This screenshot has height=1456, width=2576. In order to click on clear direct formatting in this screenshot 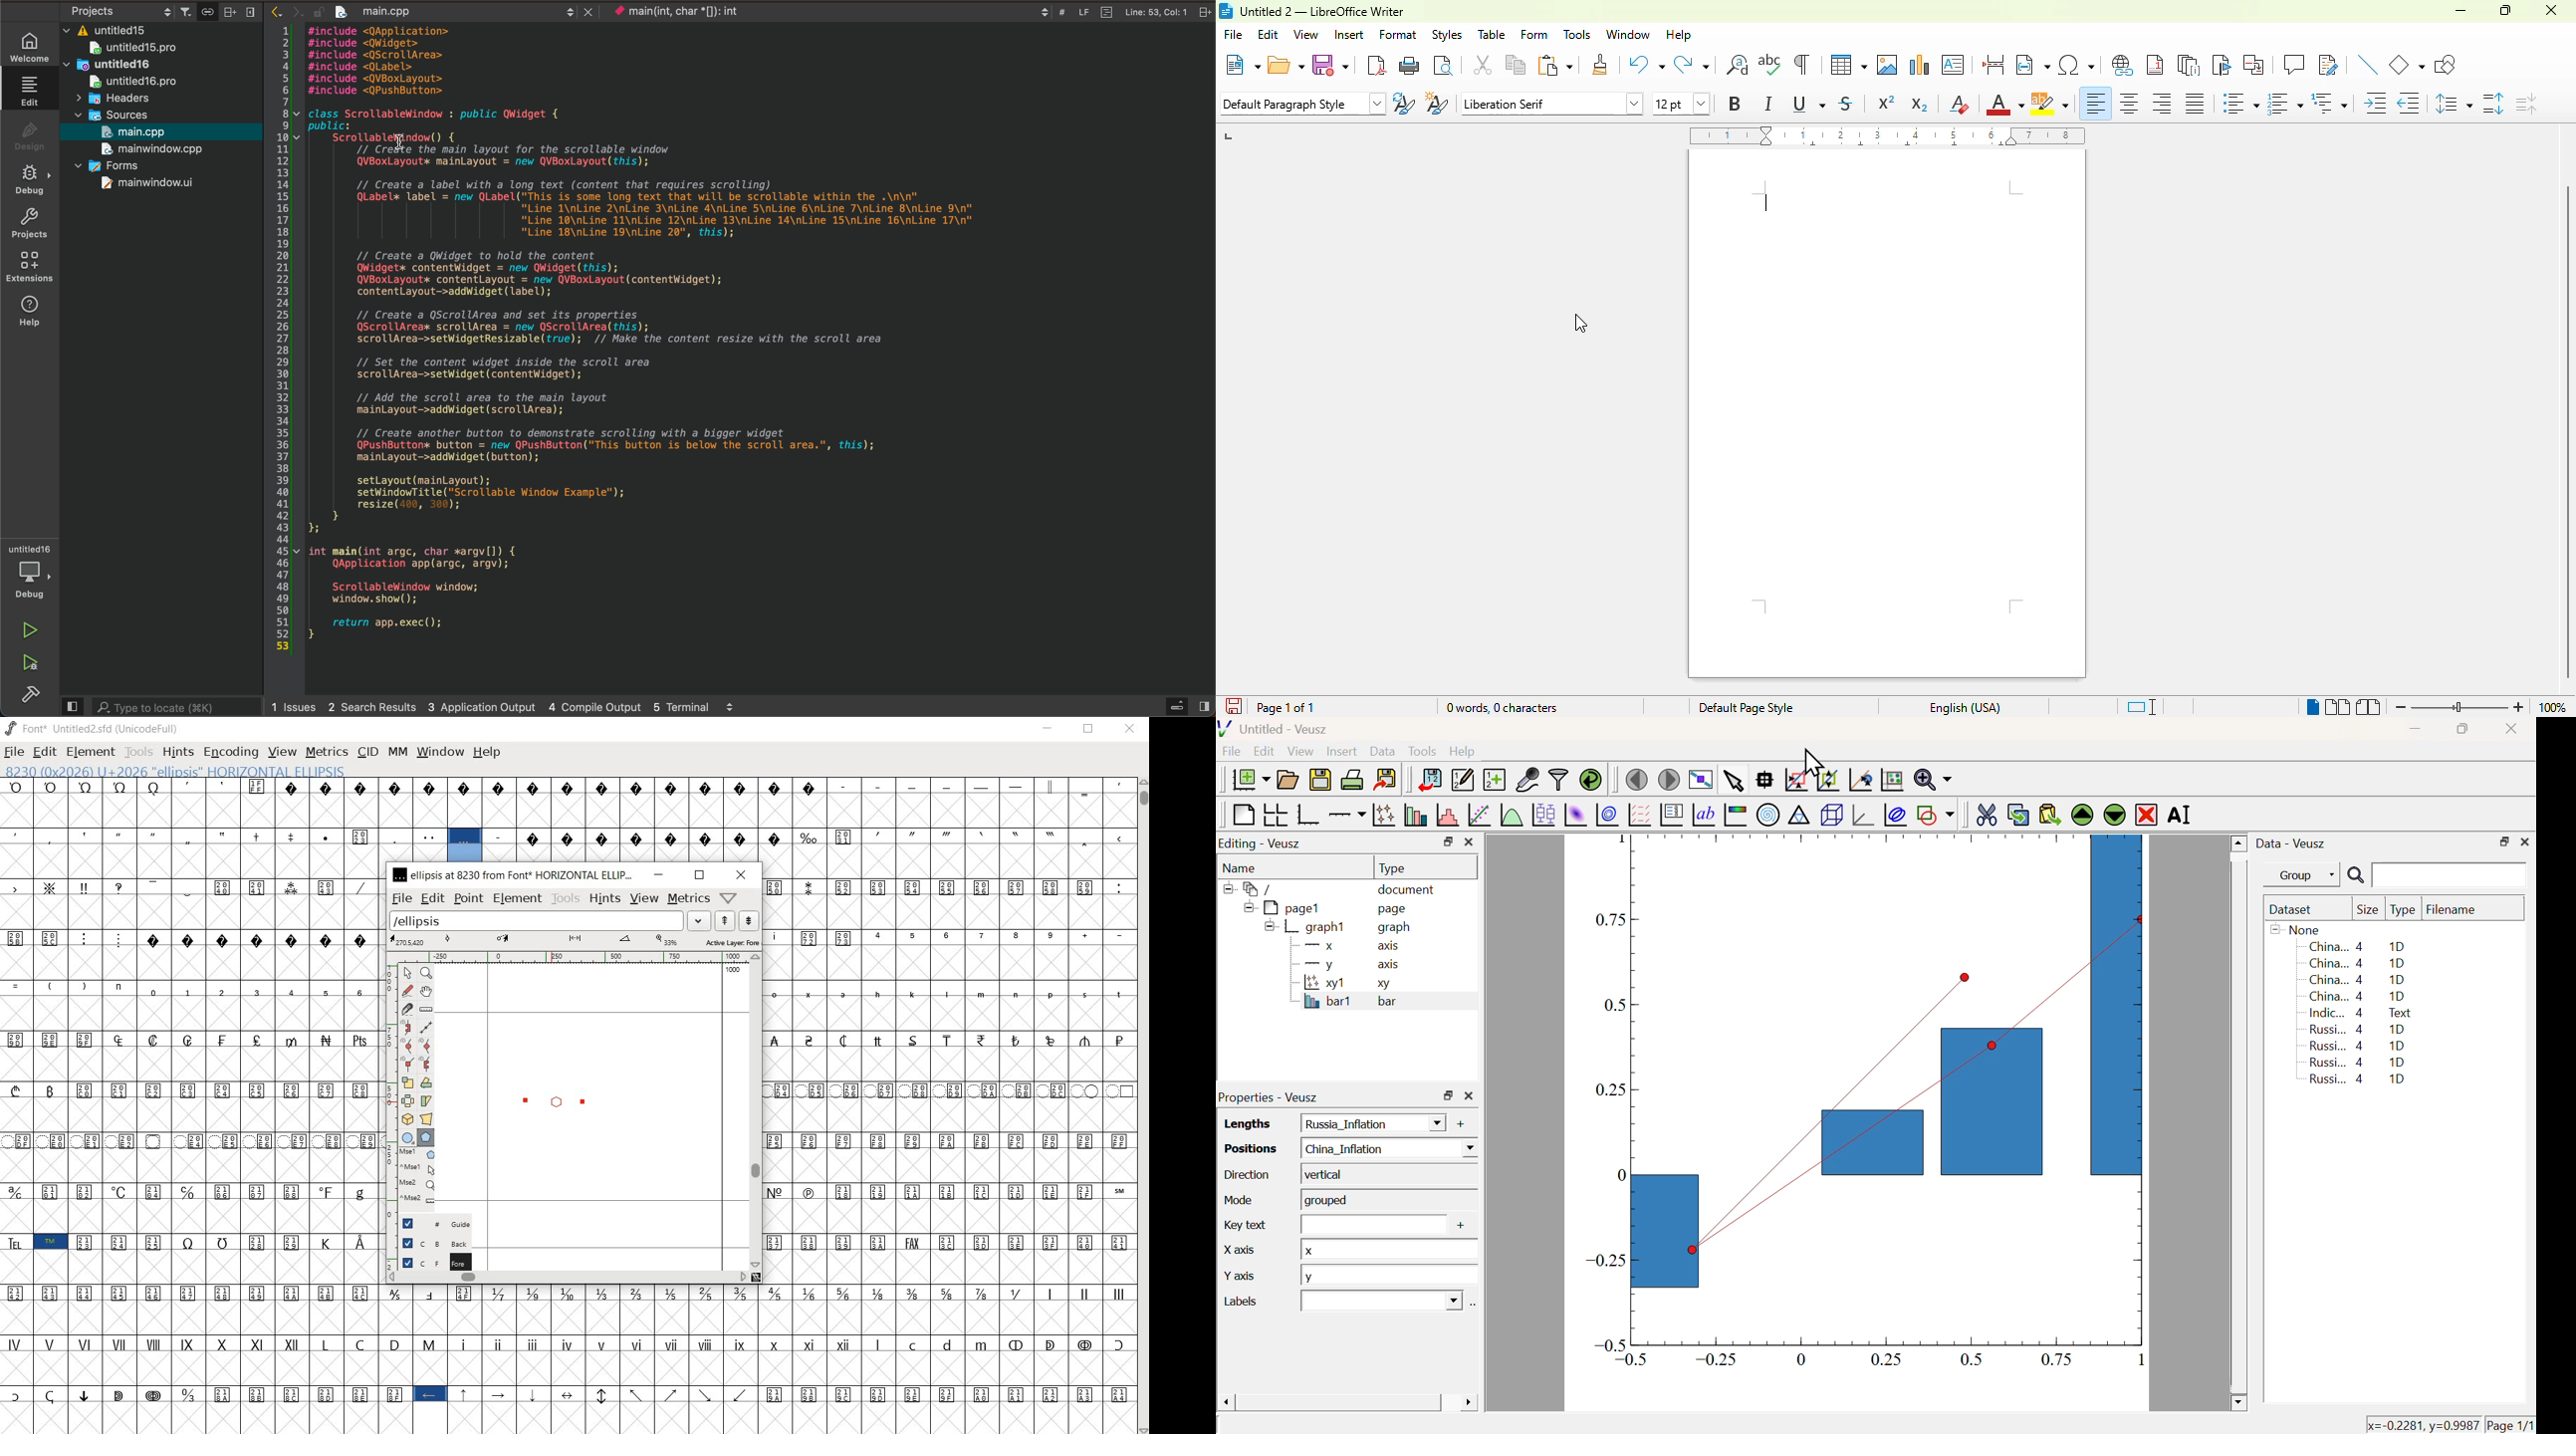, I will do `click(1960, 104)`.